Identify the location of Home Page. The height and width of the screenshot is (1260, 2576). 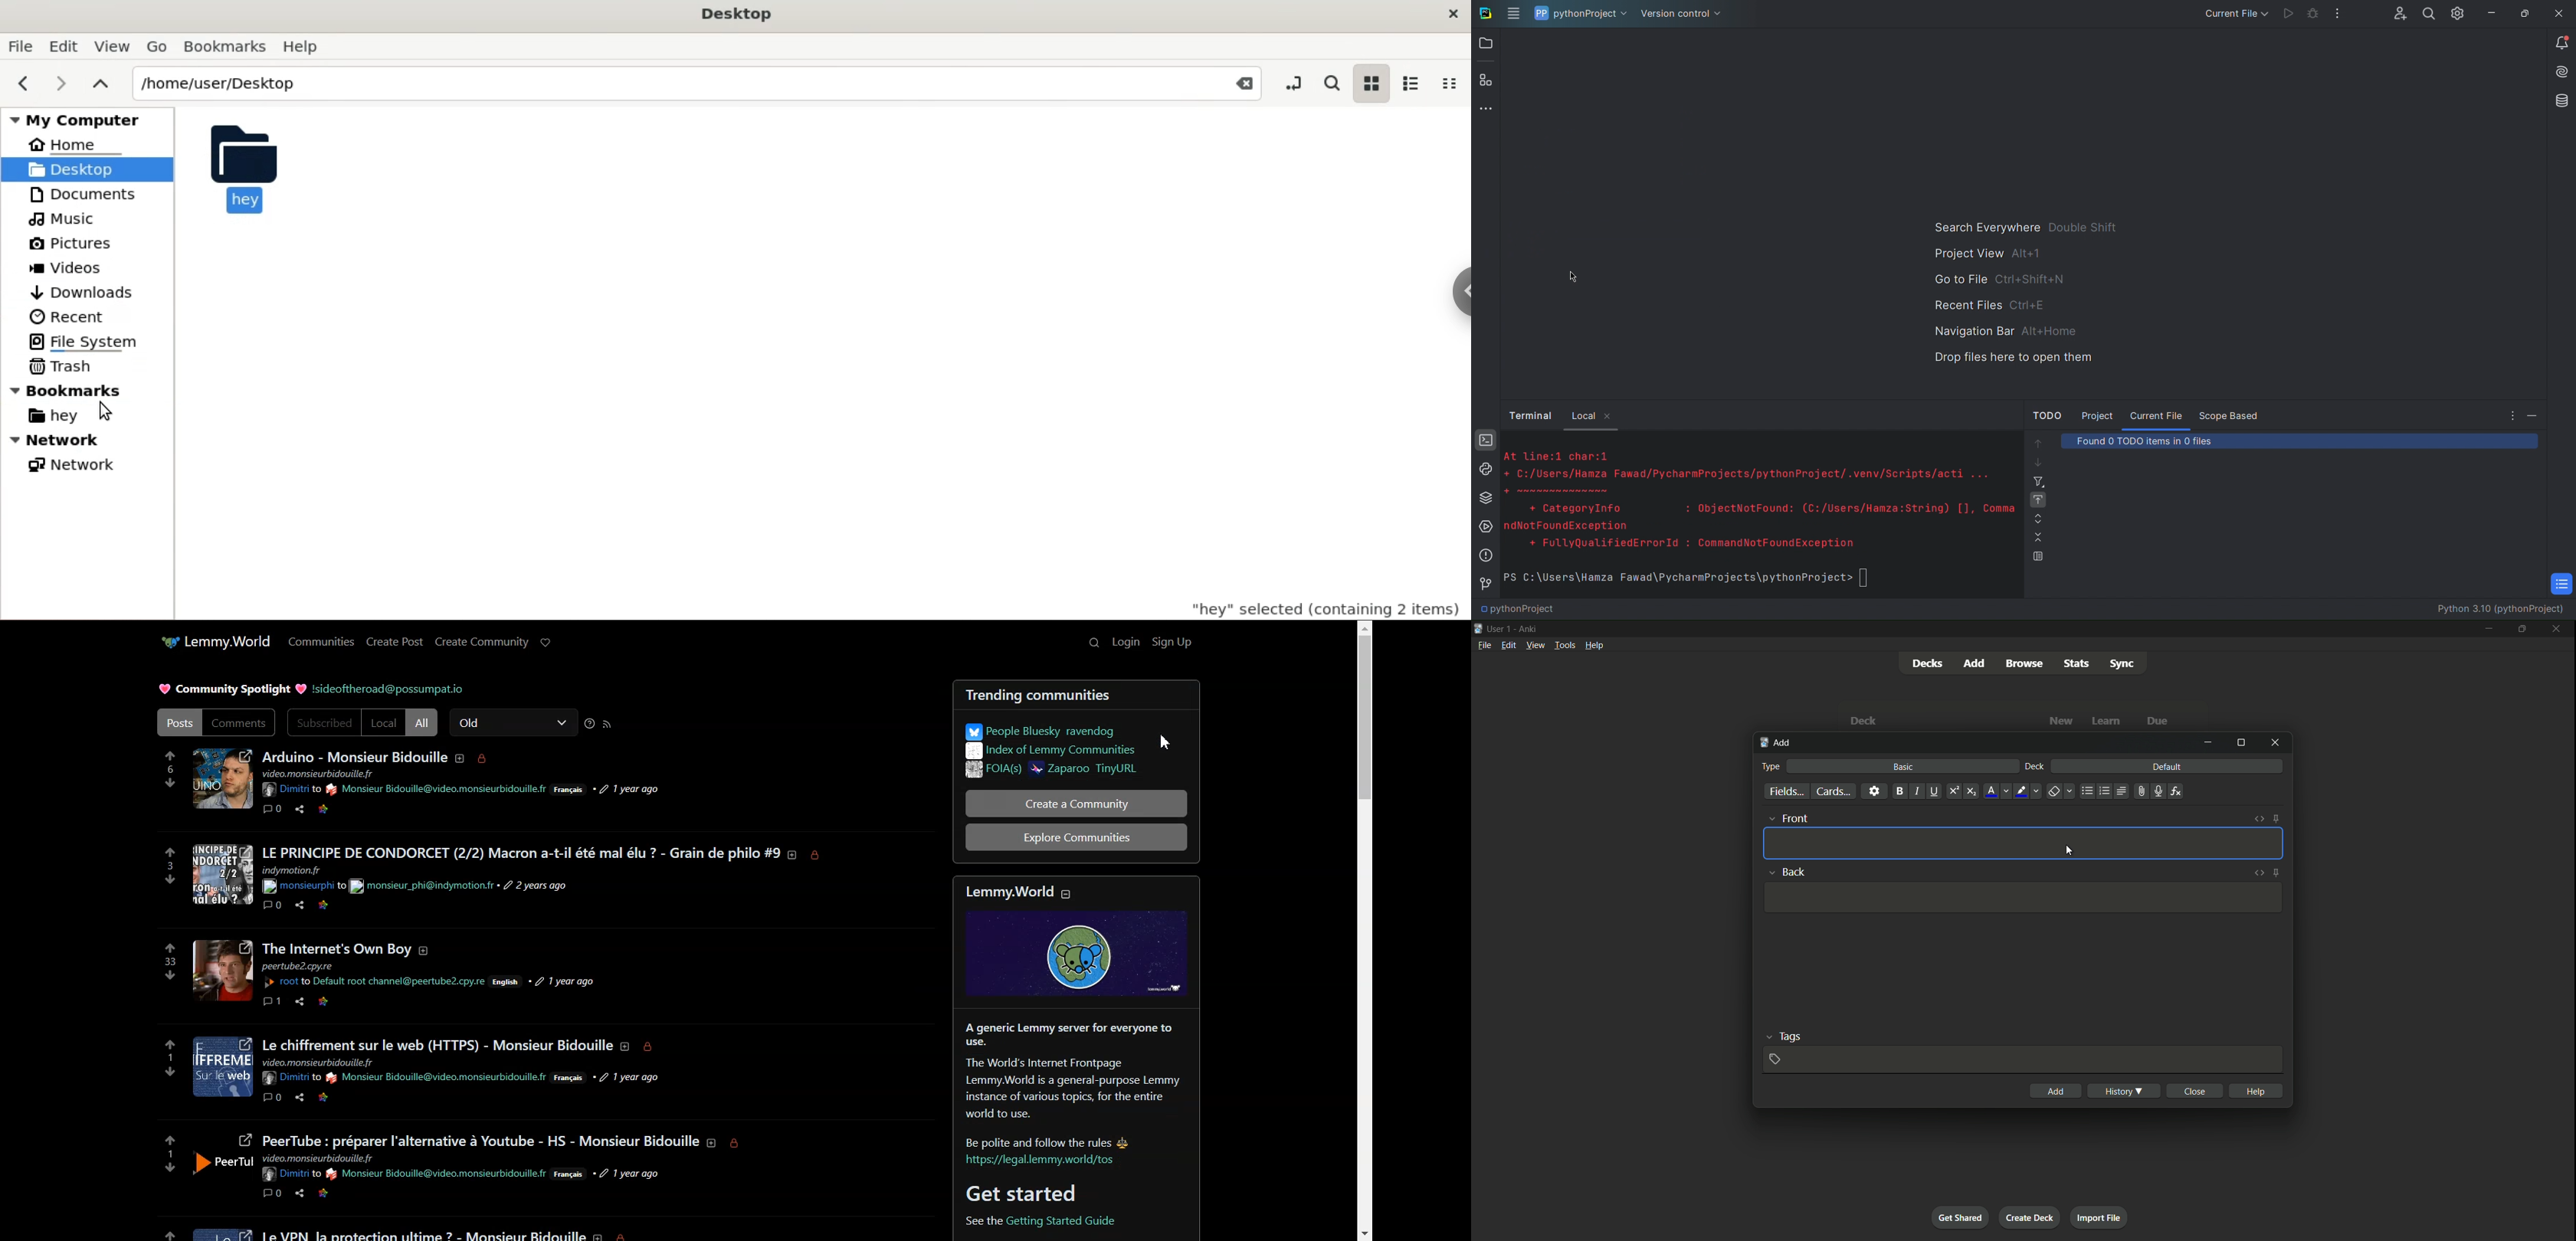
(230, 639).